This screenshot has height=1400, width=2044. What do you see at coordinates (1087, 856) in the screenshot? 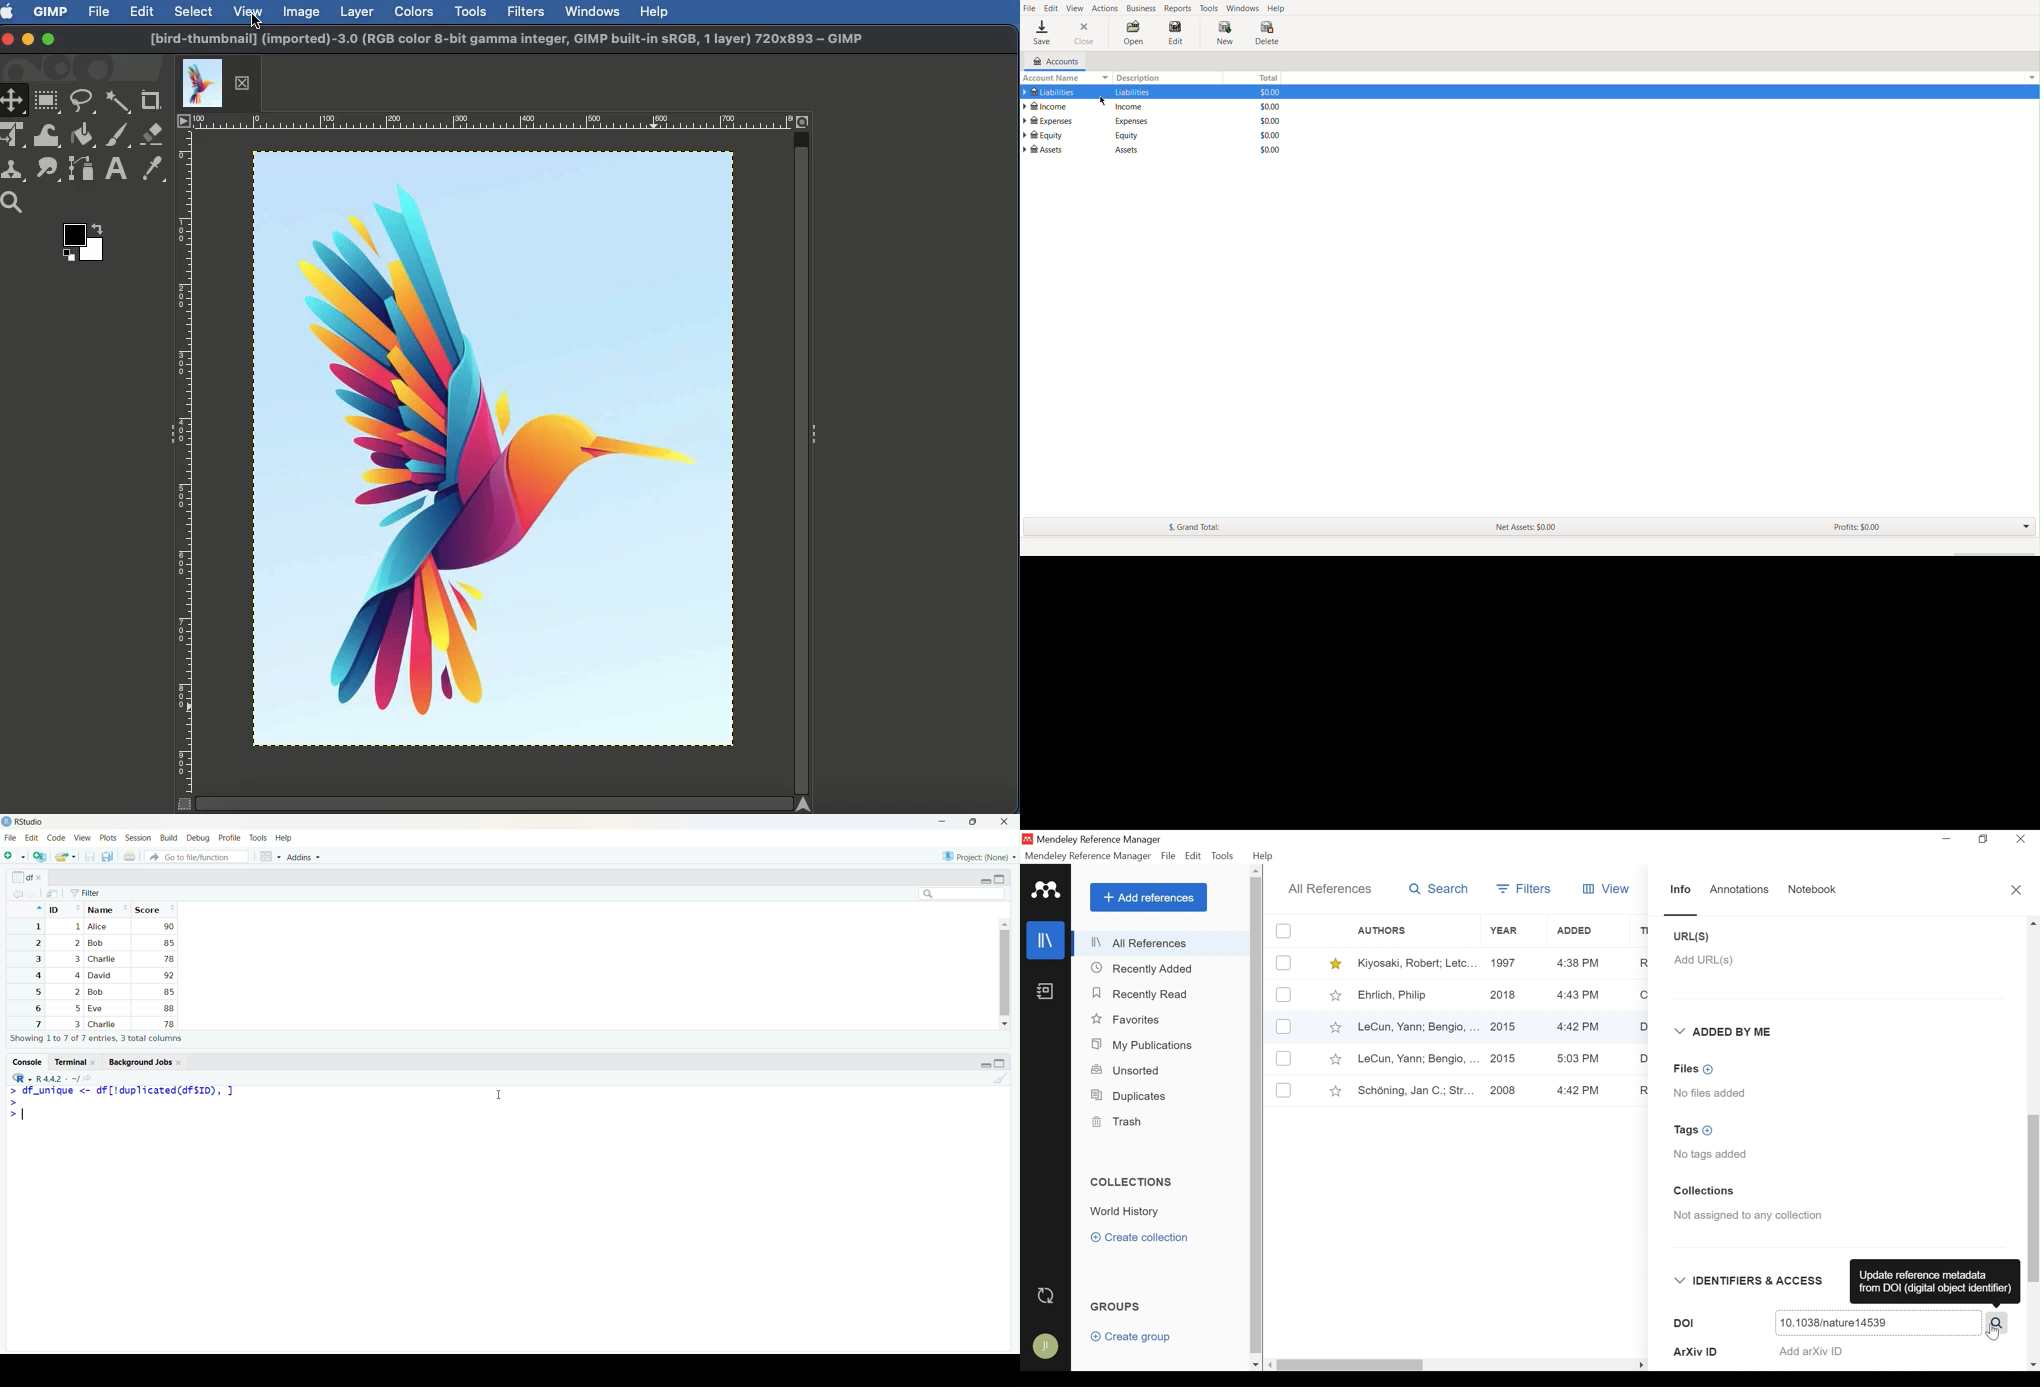
I see `Mendeley Reference Manager` at bounding box center [1087, 856].